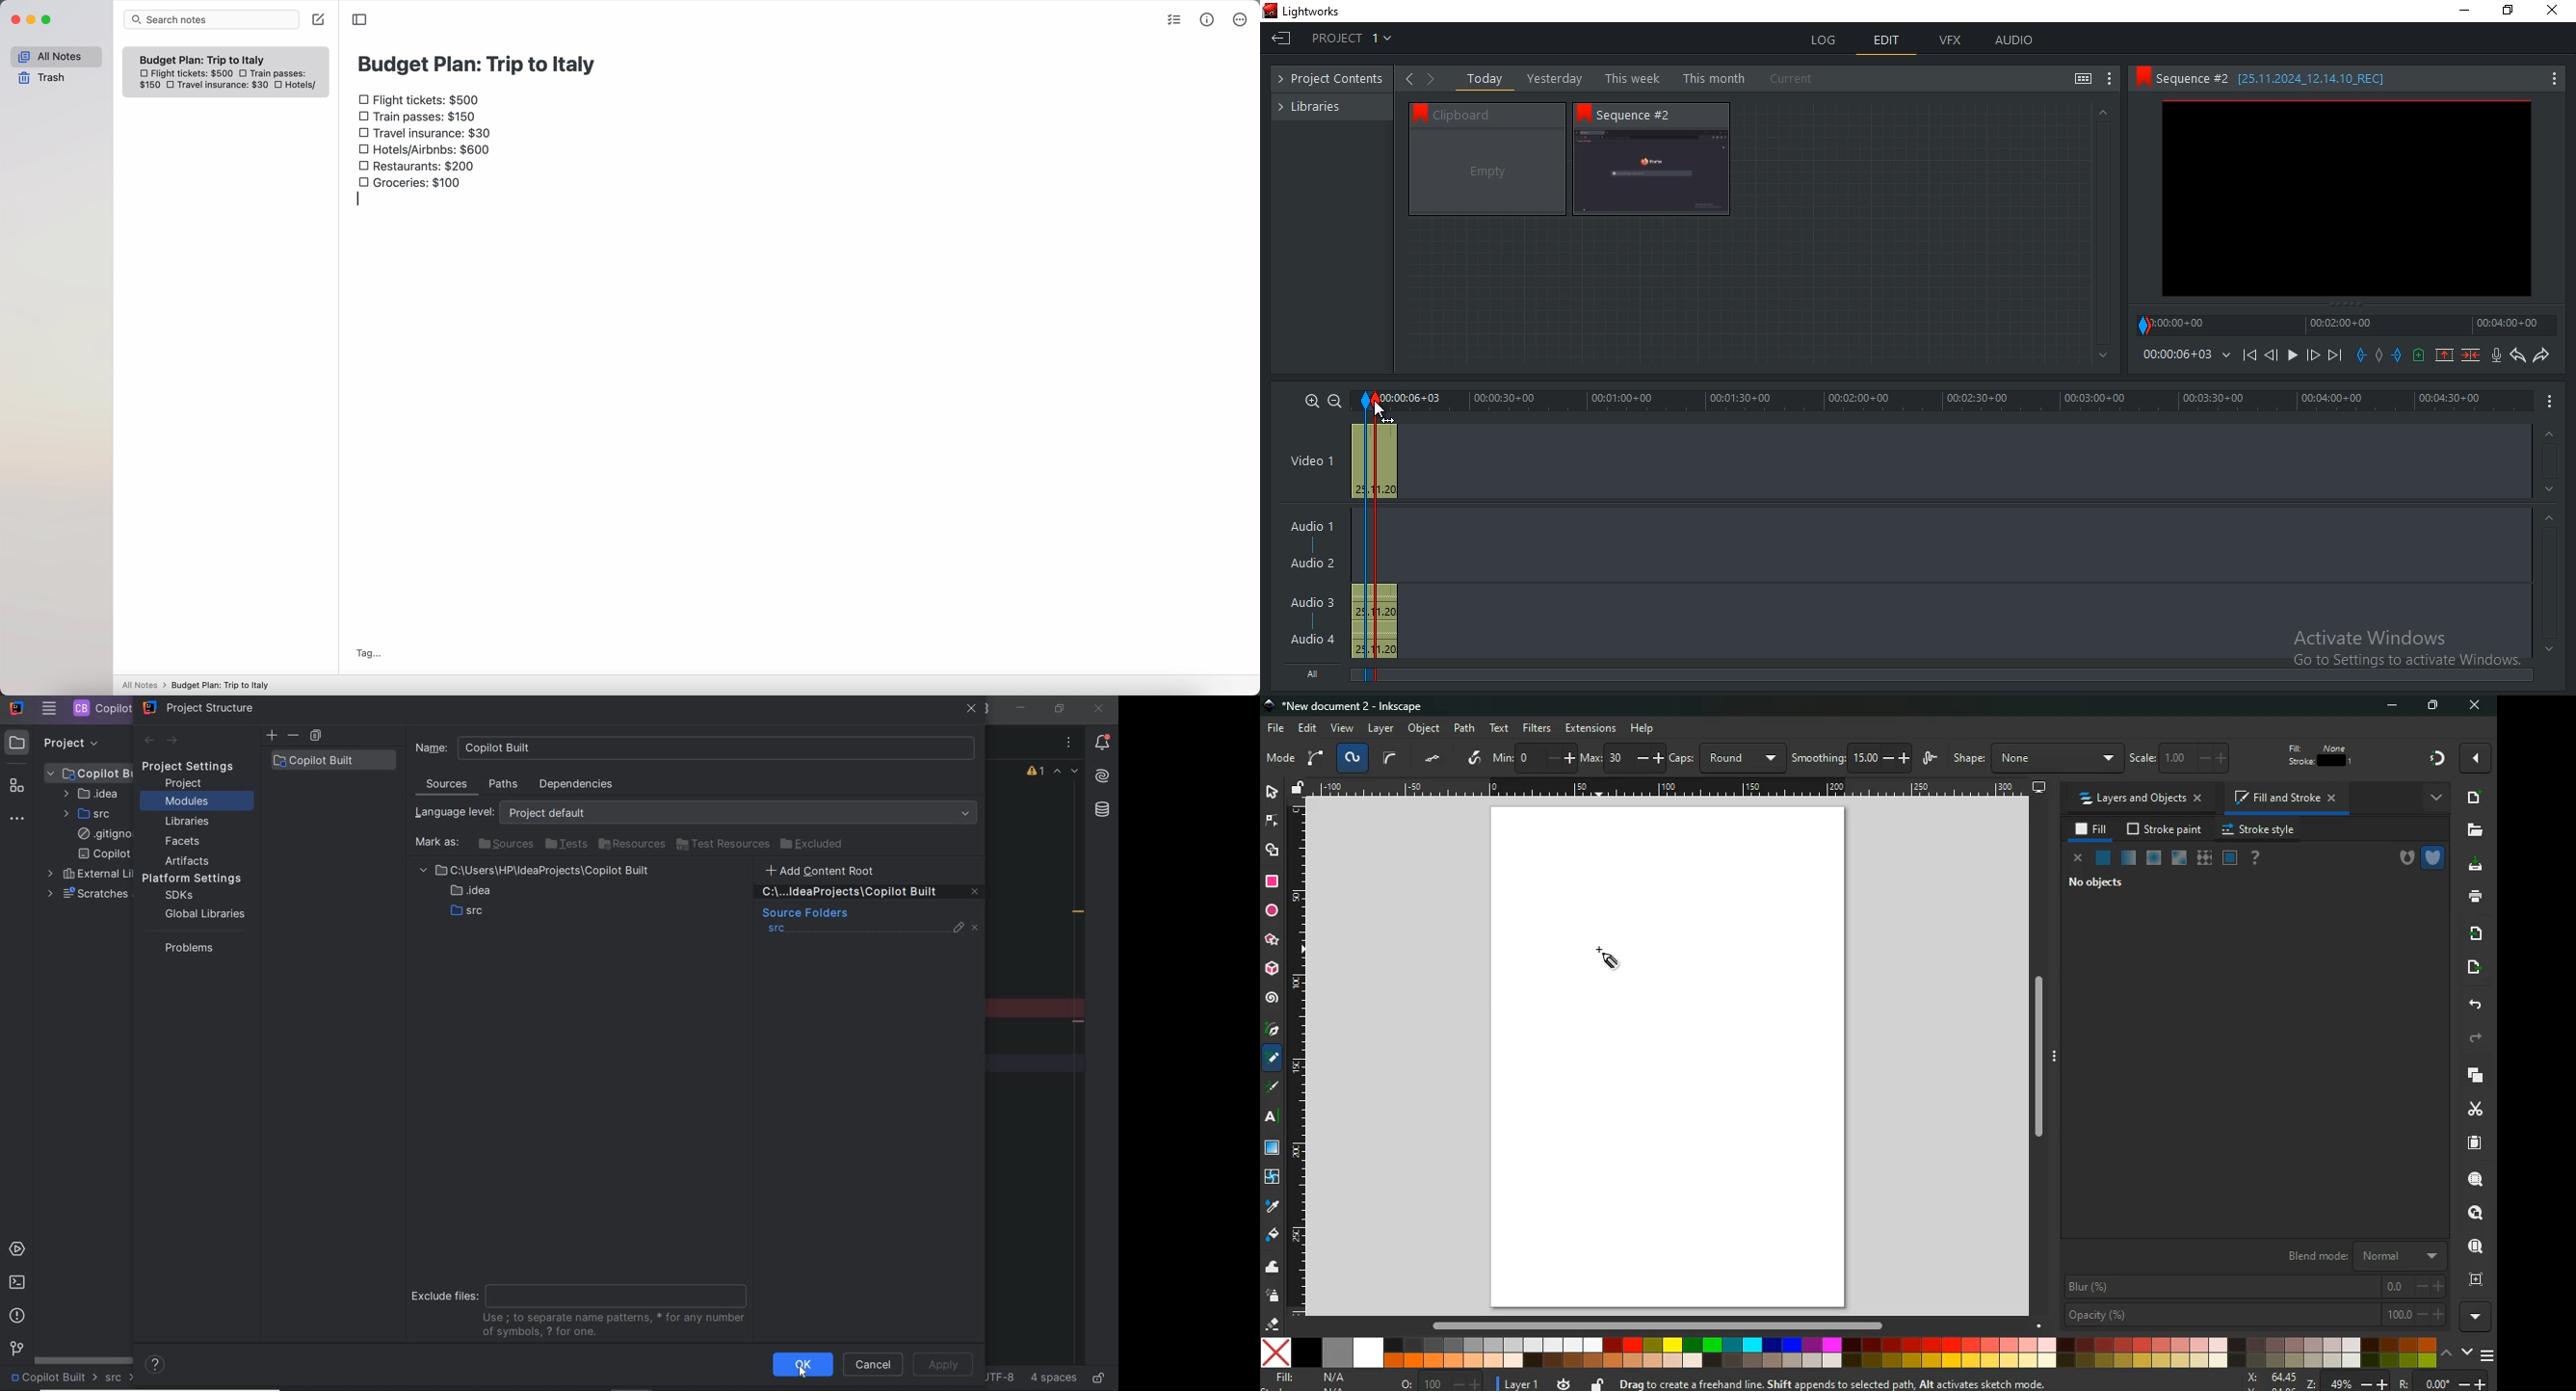  What do you see at coordinates (2262, 829) in the screenshot?
I see `stroke style` at bounding box center [2262, 829].